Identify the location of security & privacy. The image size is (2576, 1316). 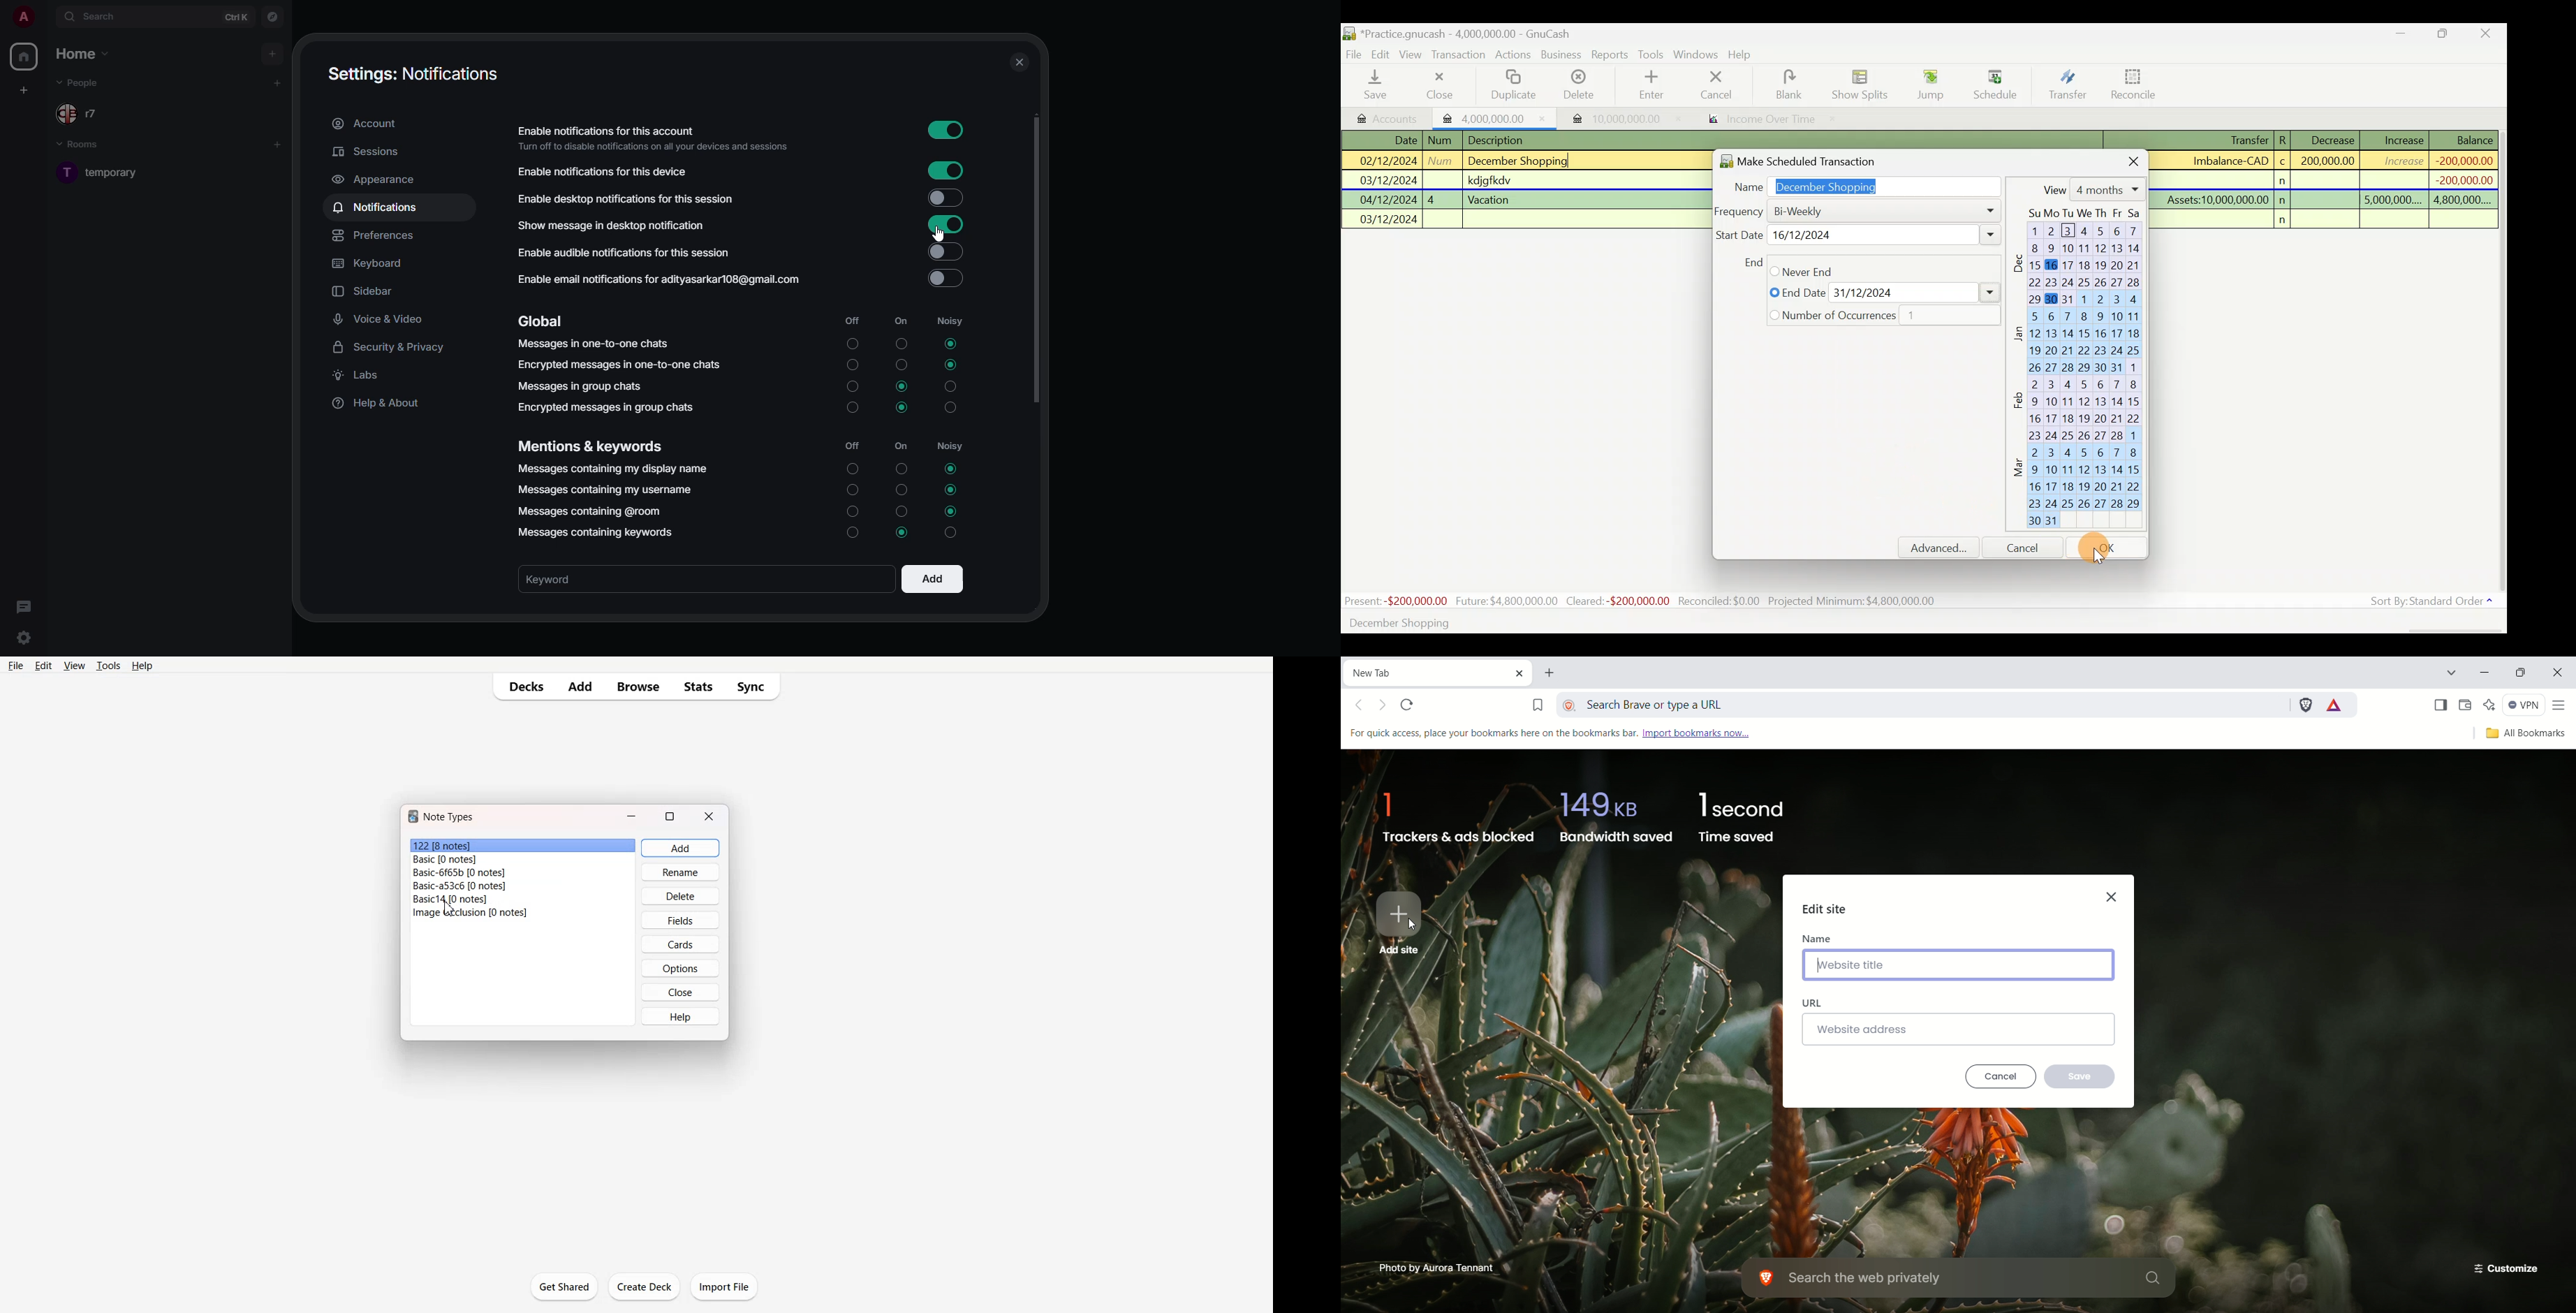
(392, 346).